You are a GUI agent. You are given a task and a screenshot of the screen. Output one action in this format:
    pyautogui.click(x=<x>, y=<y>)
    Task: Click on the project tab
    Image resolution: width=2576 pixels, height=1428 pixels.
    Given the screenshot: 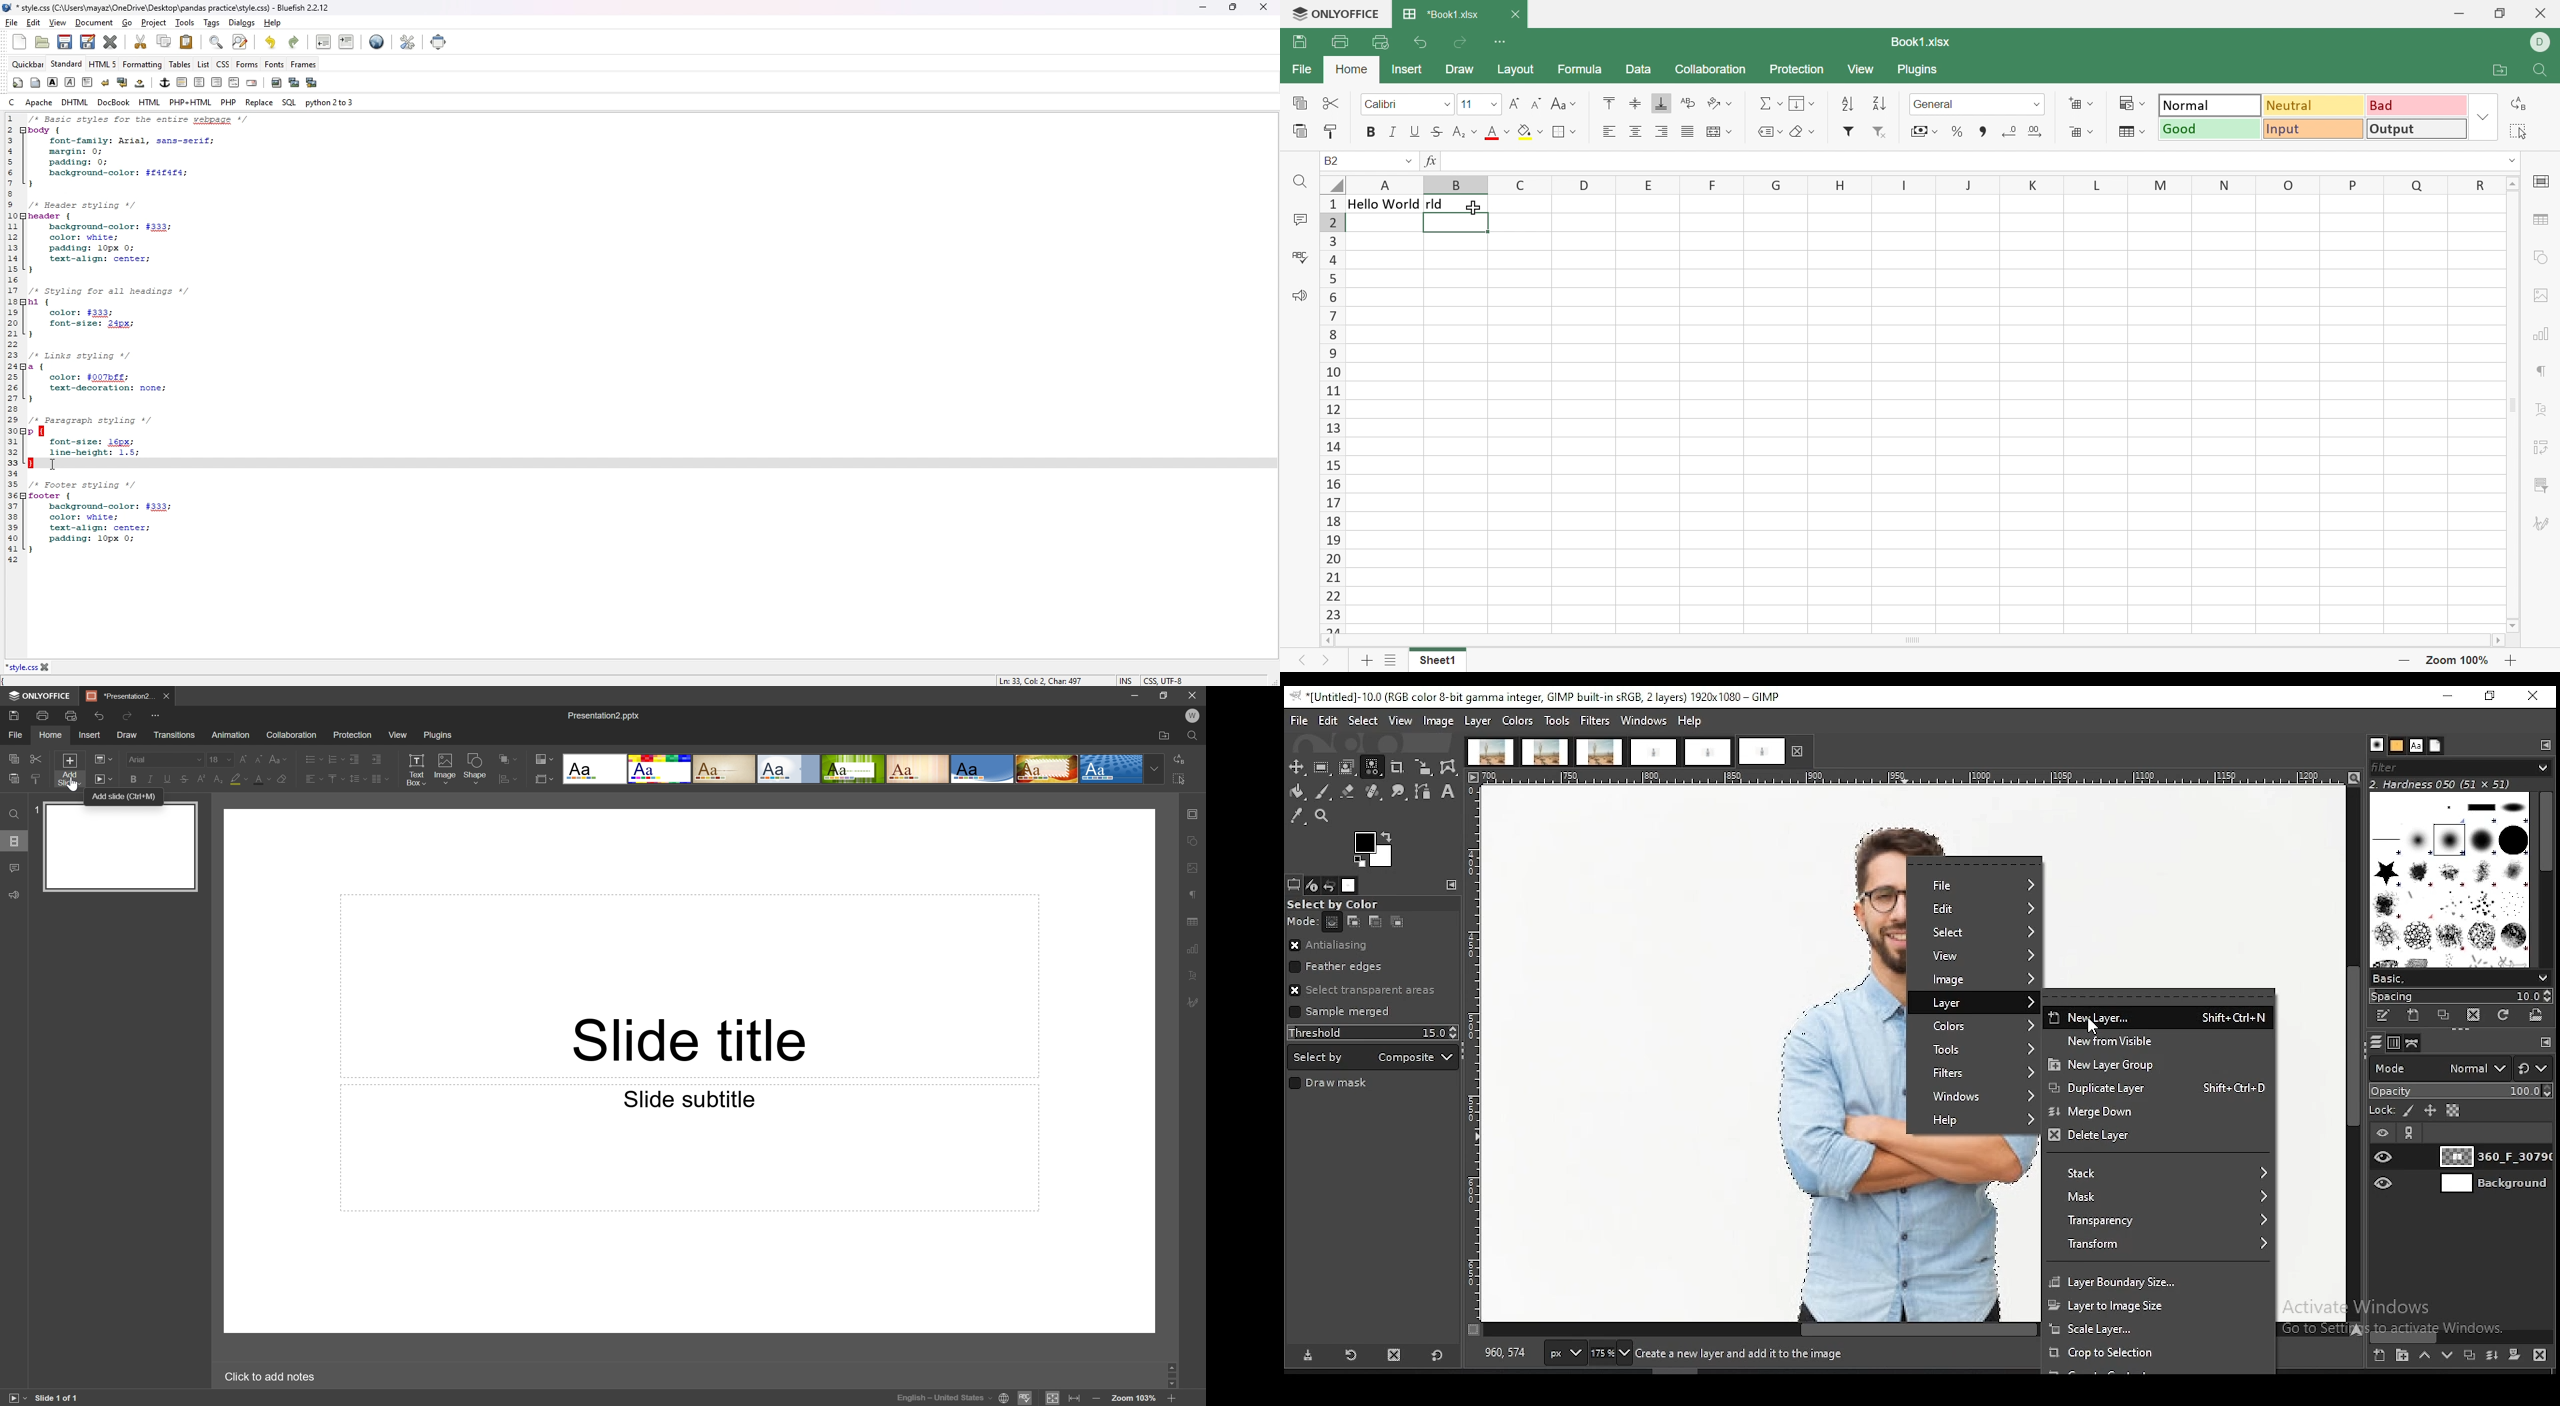 What is the action you would take?
    pyautogui.click(x=1490, y=752)
    